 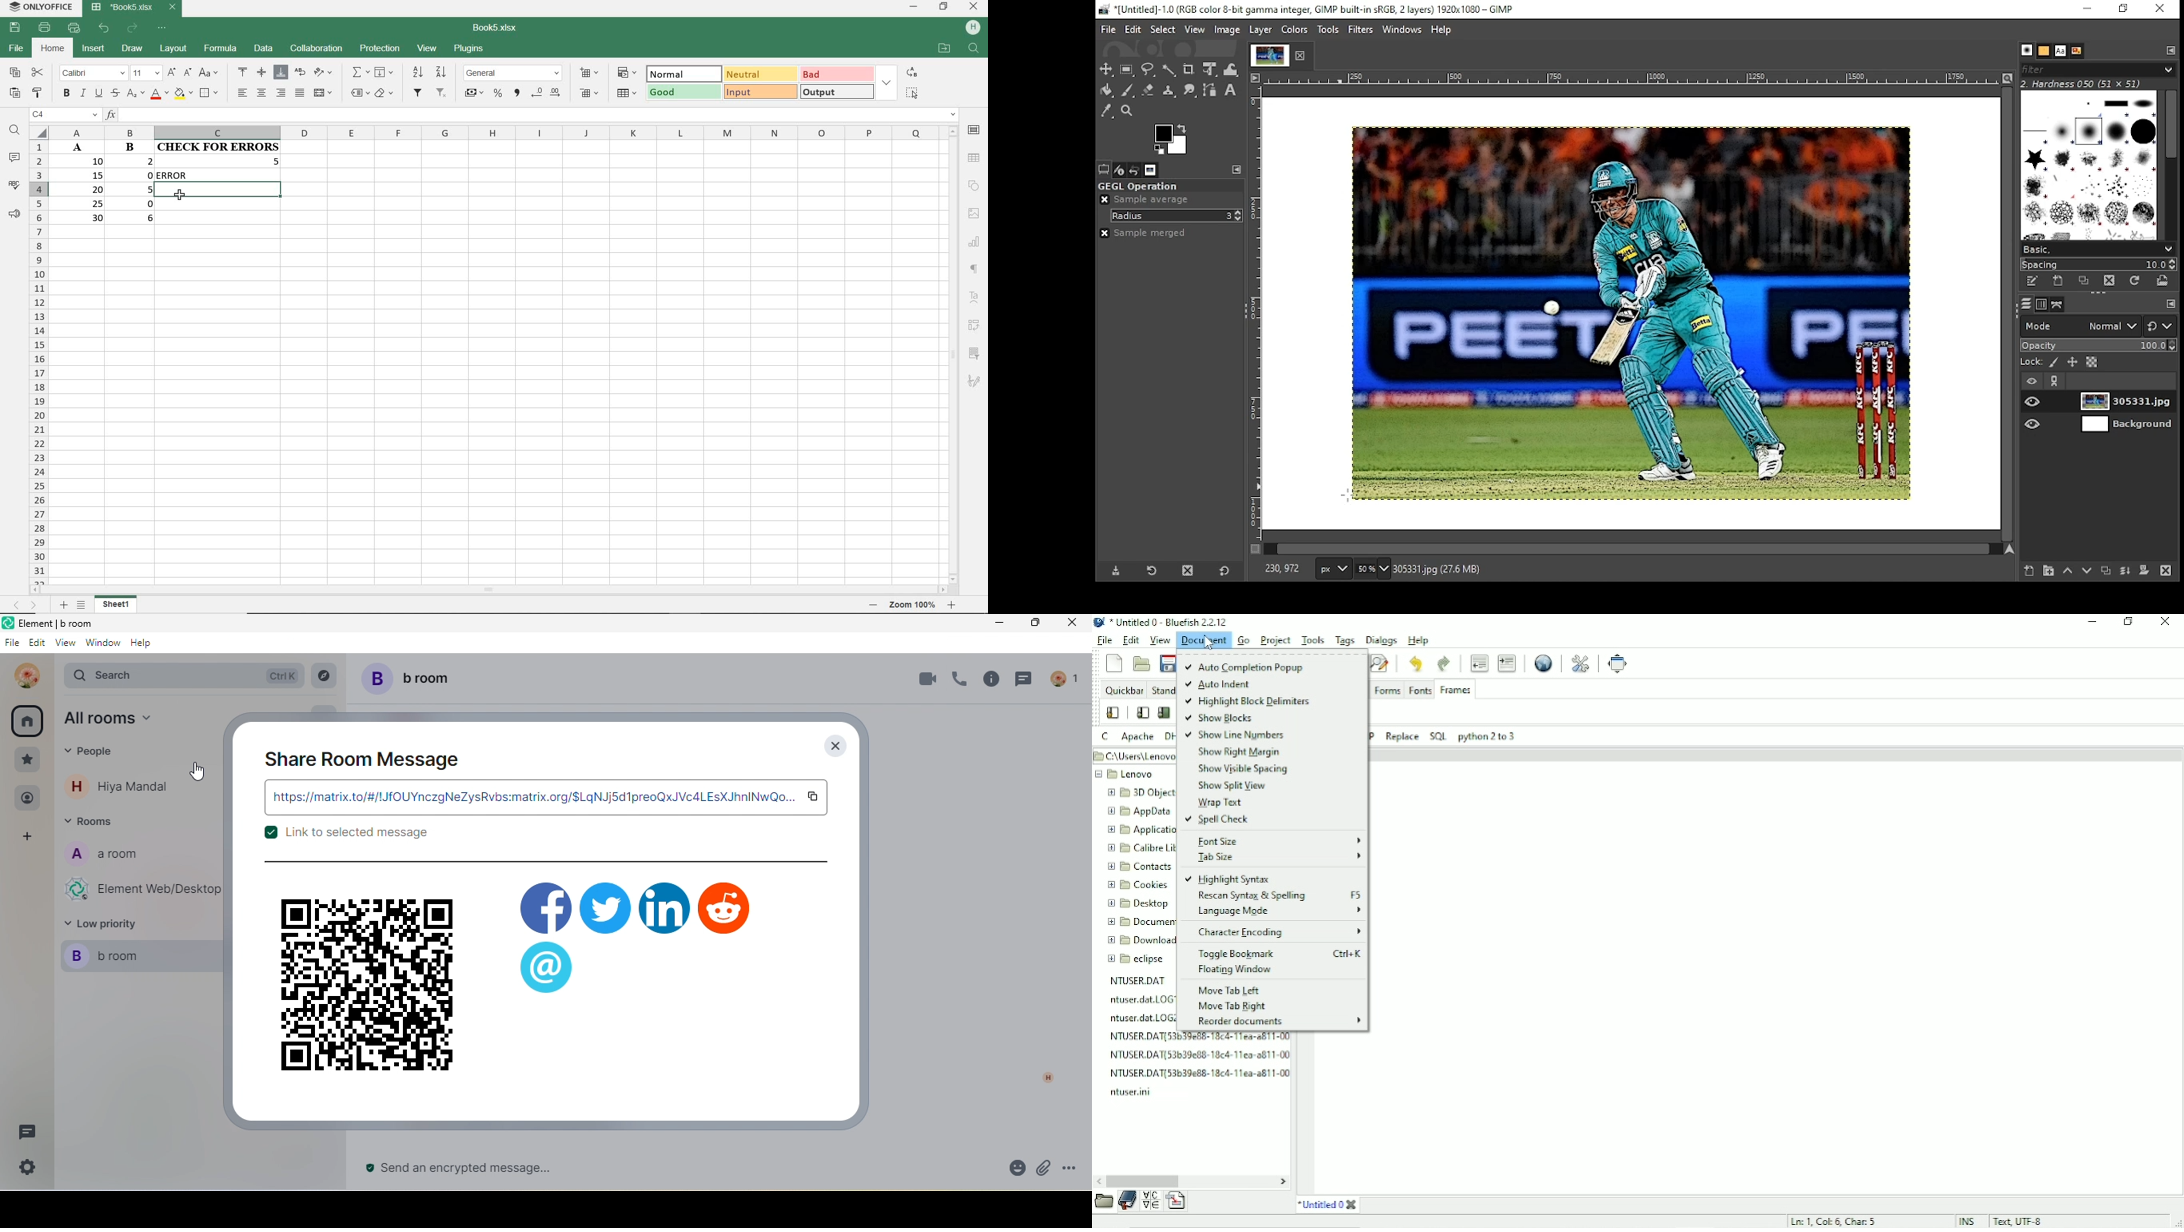 What do you see at coordinates (1207, 642) in the screenshot?
I see `Cursor on Document` at bounding box center [1207, 642].